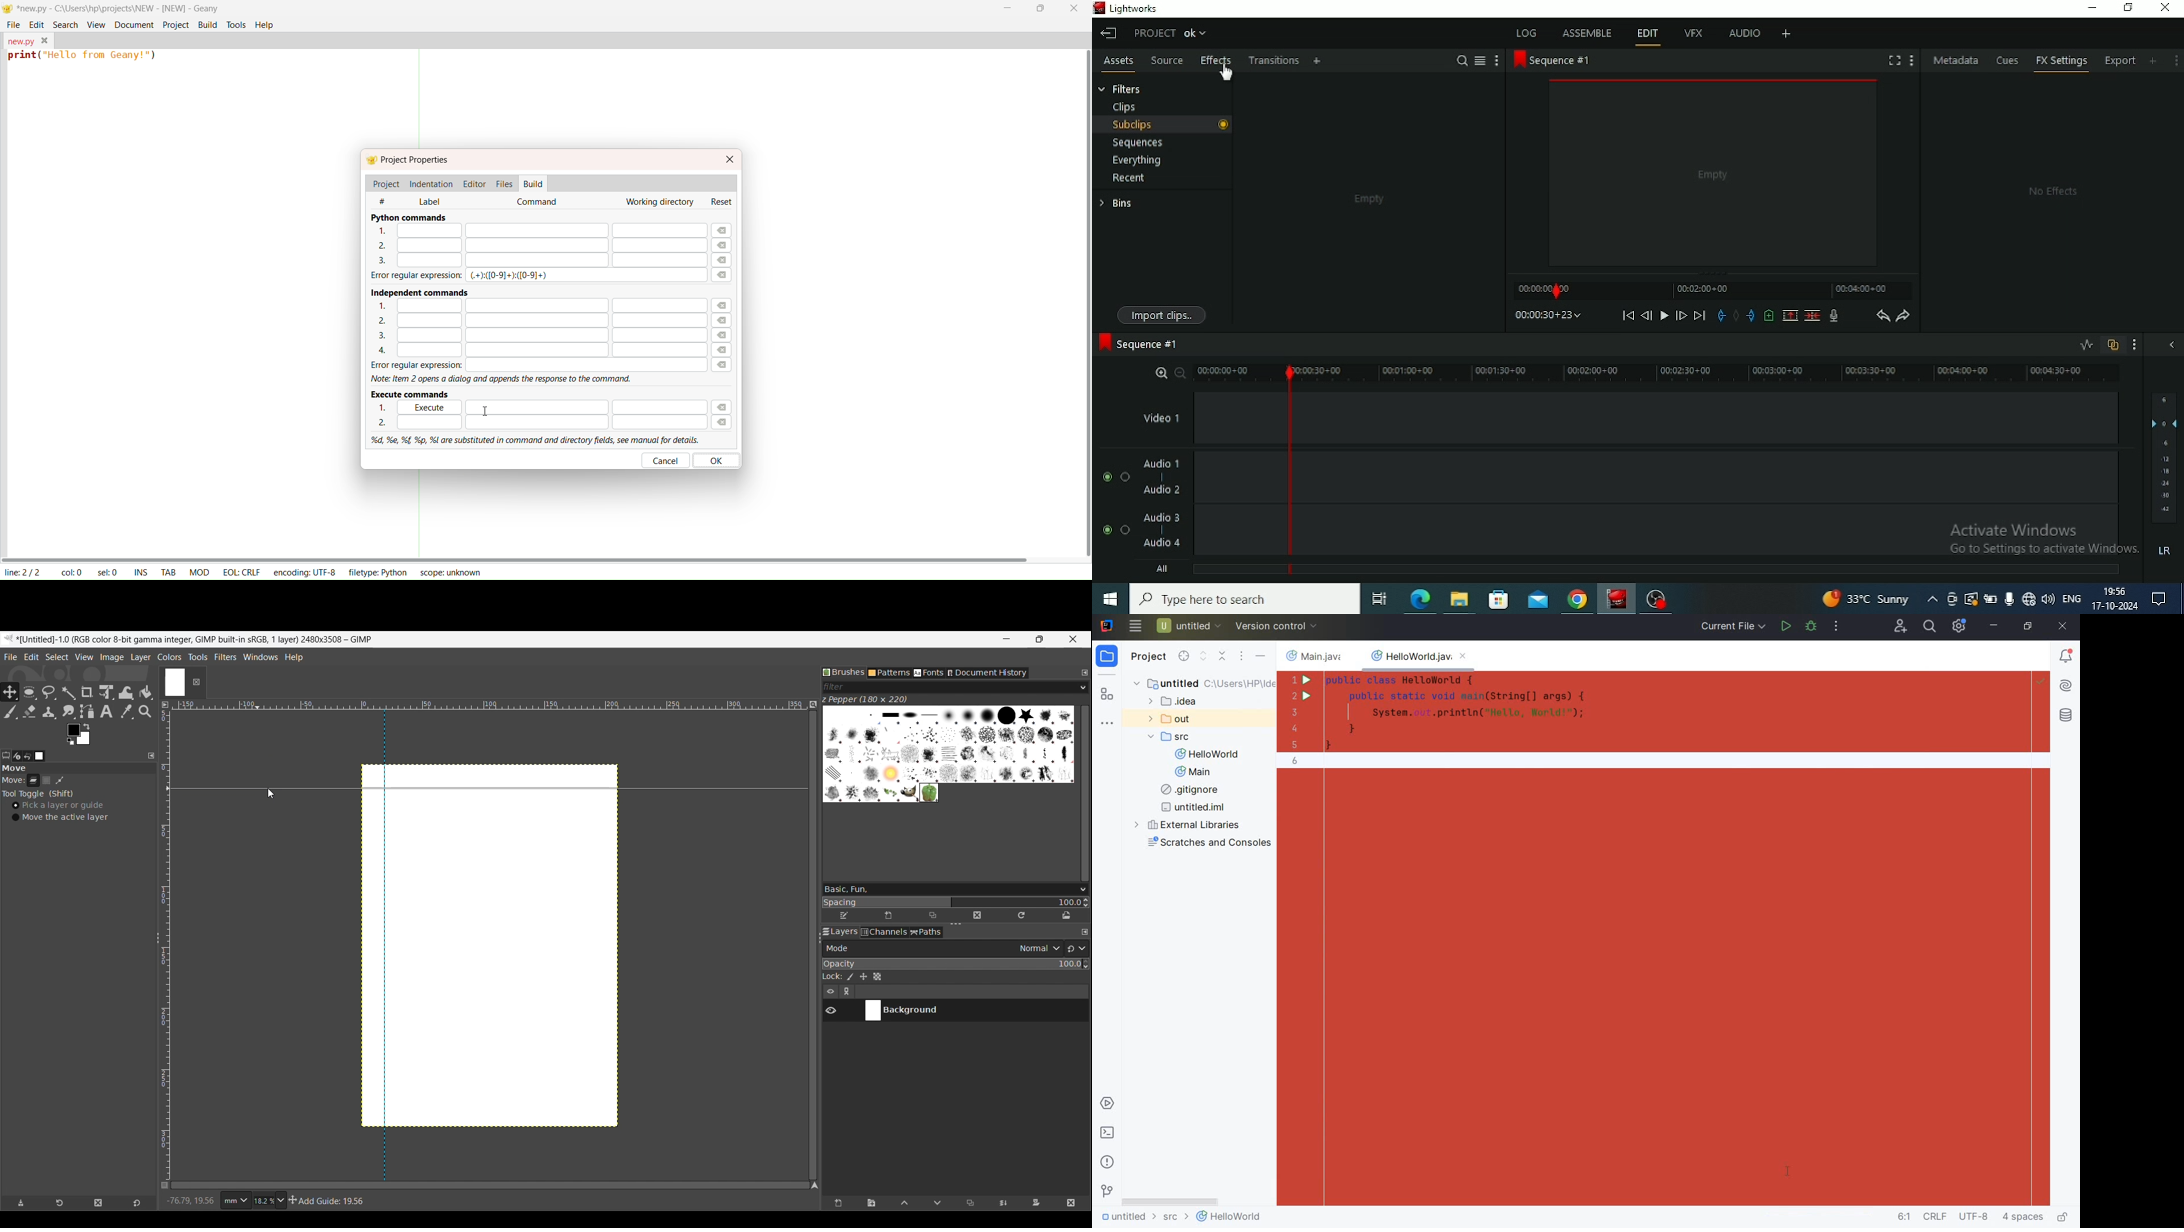 This screenshot has height=1232, width=2184. What do you see at coordinates (1811, 626) in the screenshot?
I see `debug` at bounding box center [1811, 626].